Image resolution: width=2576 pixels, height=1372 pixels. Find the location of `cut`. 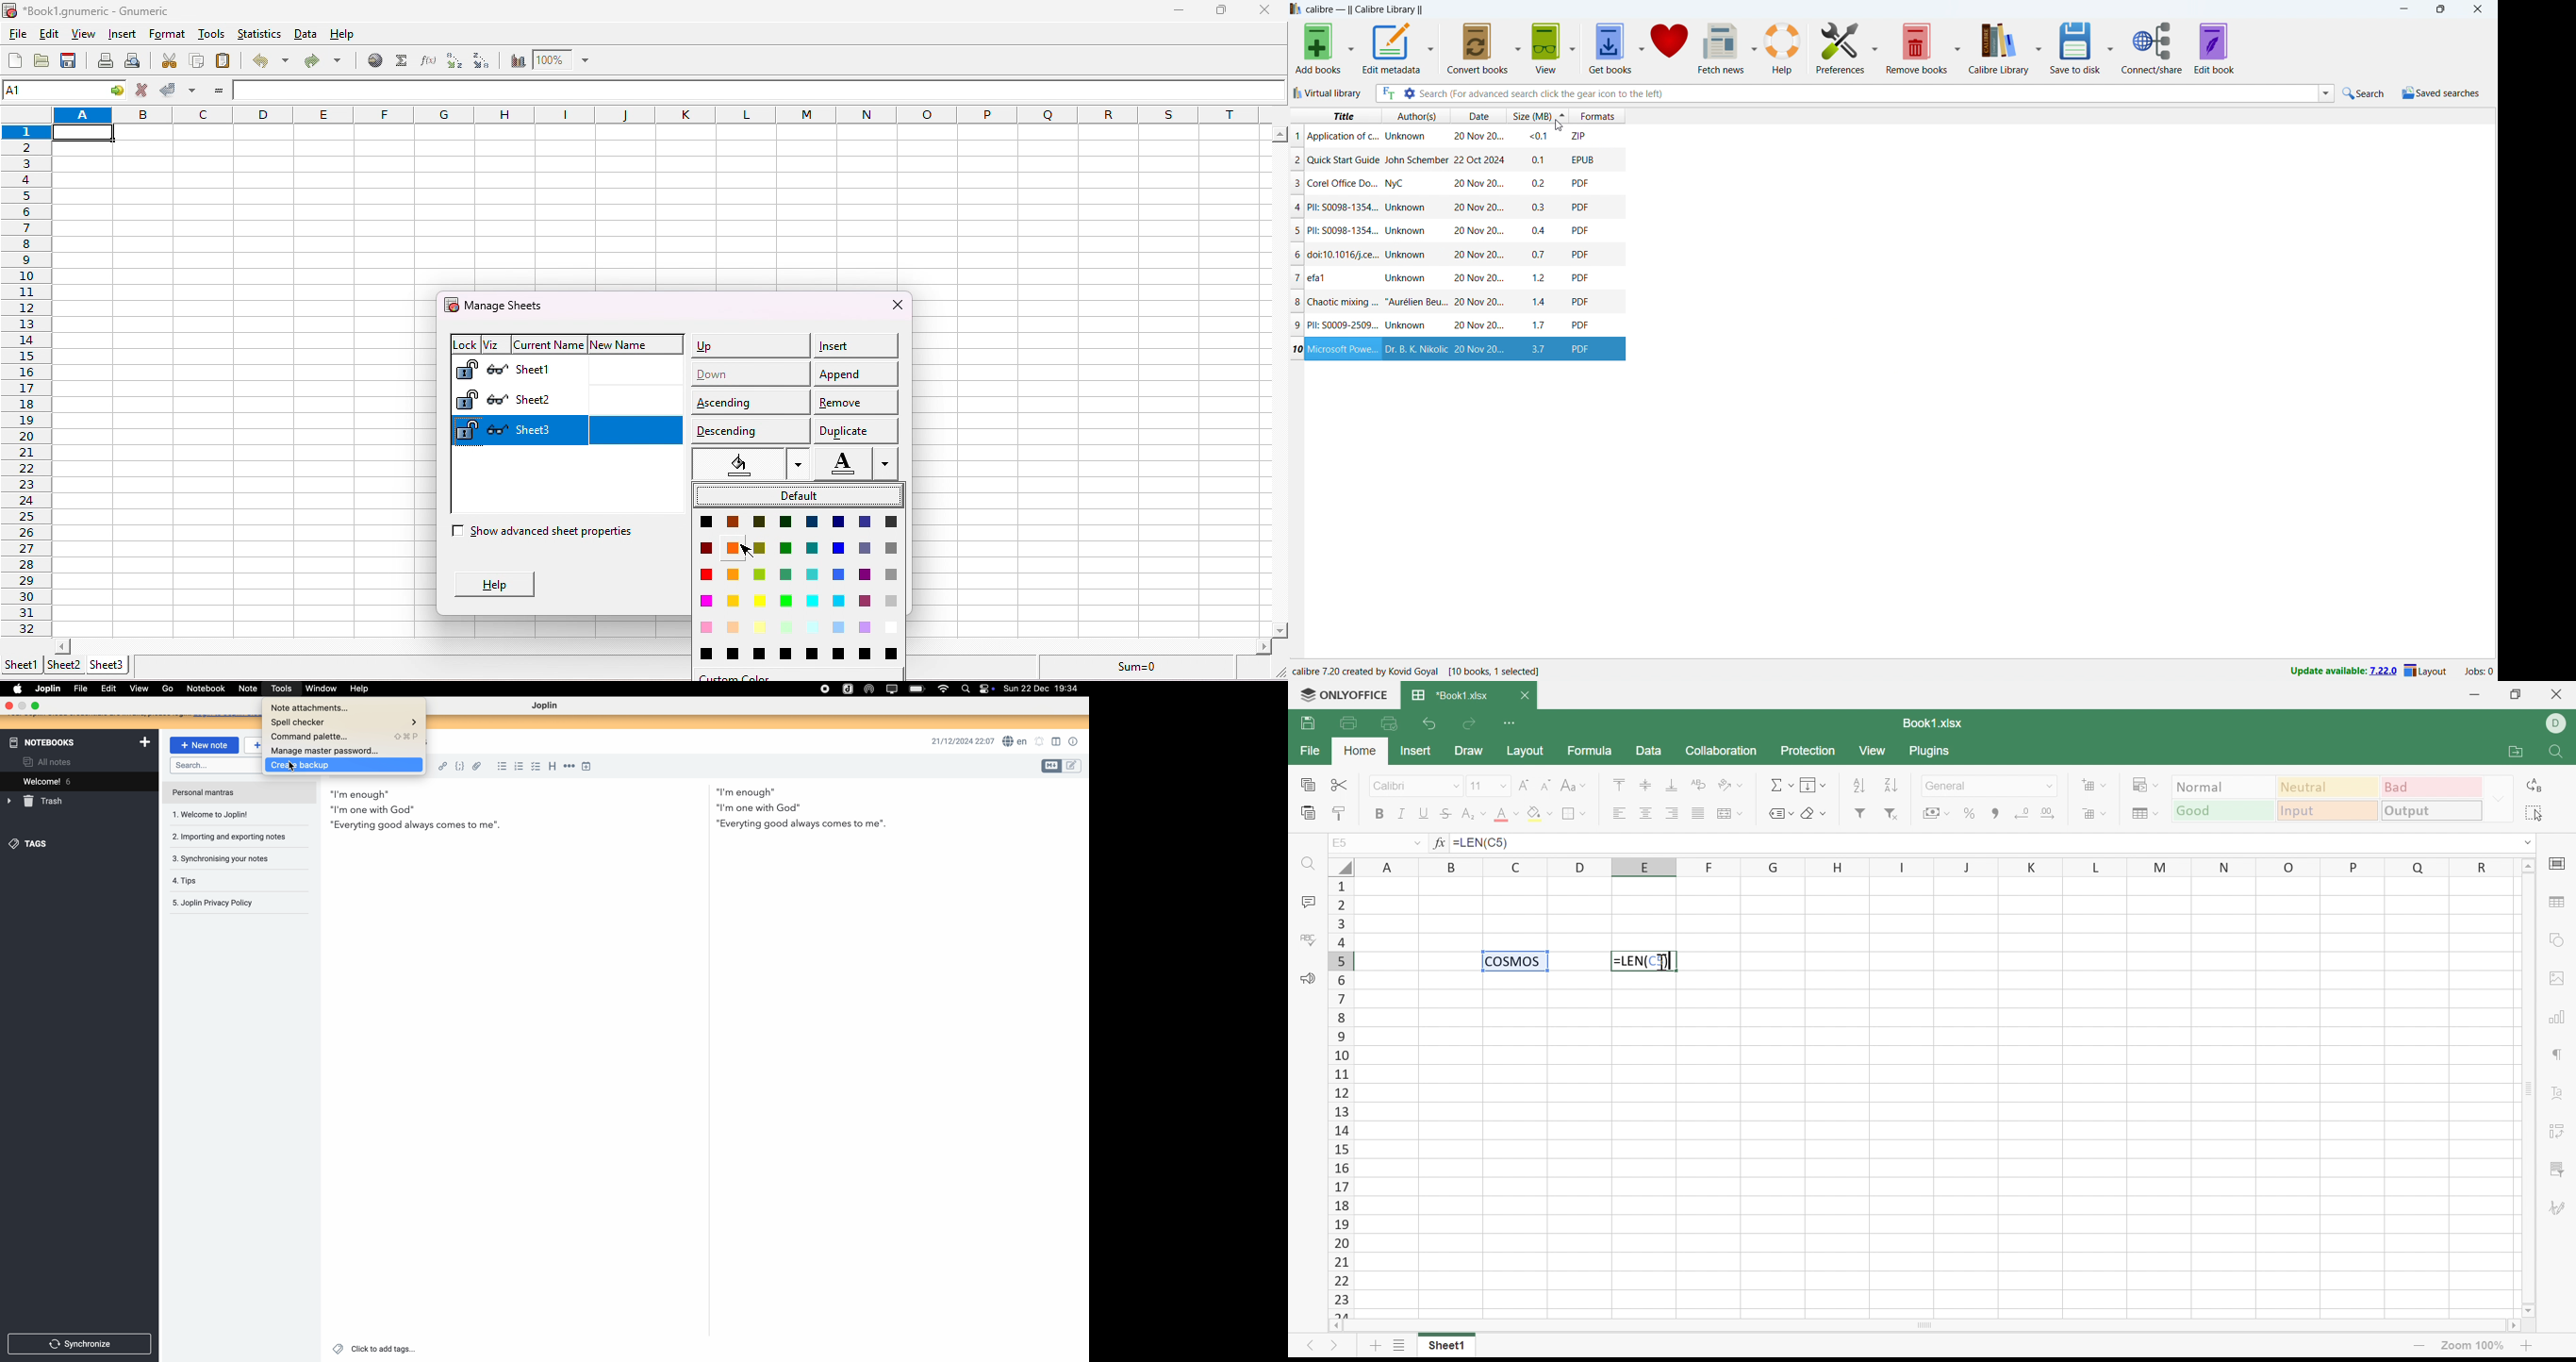

cut is located at coordinates (168, 61).